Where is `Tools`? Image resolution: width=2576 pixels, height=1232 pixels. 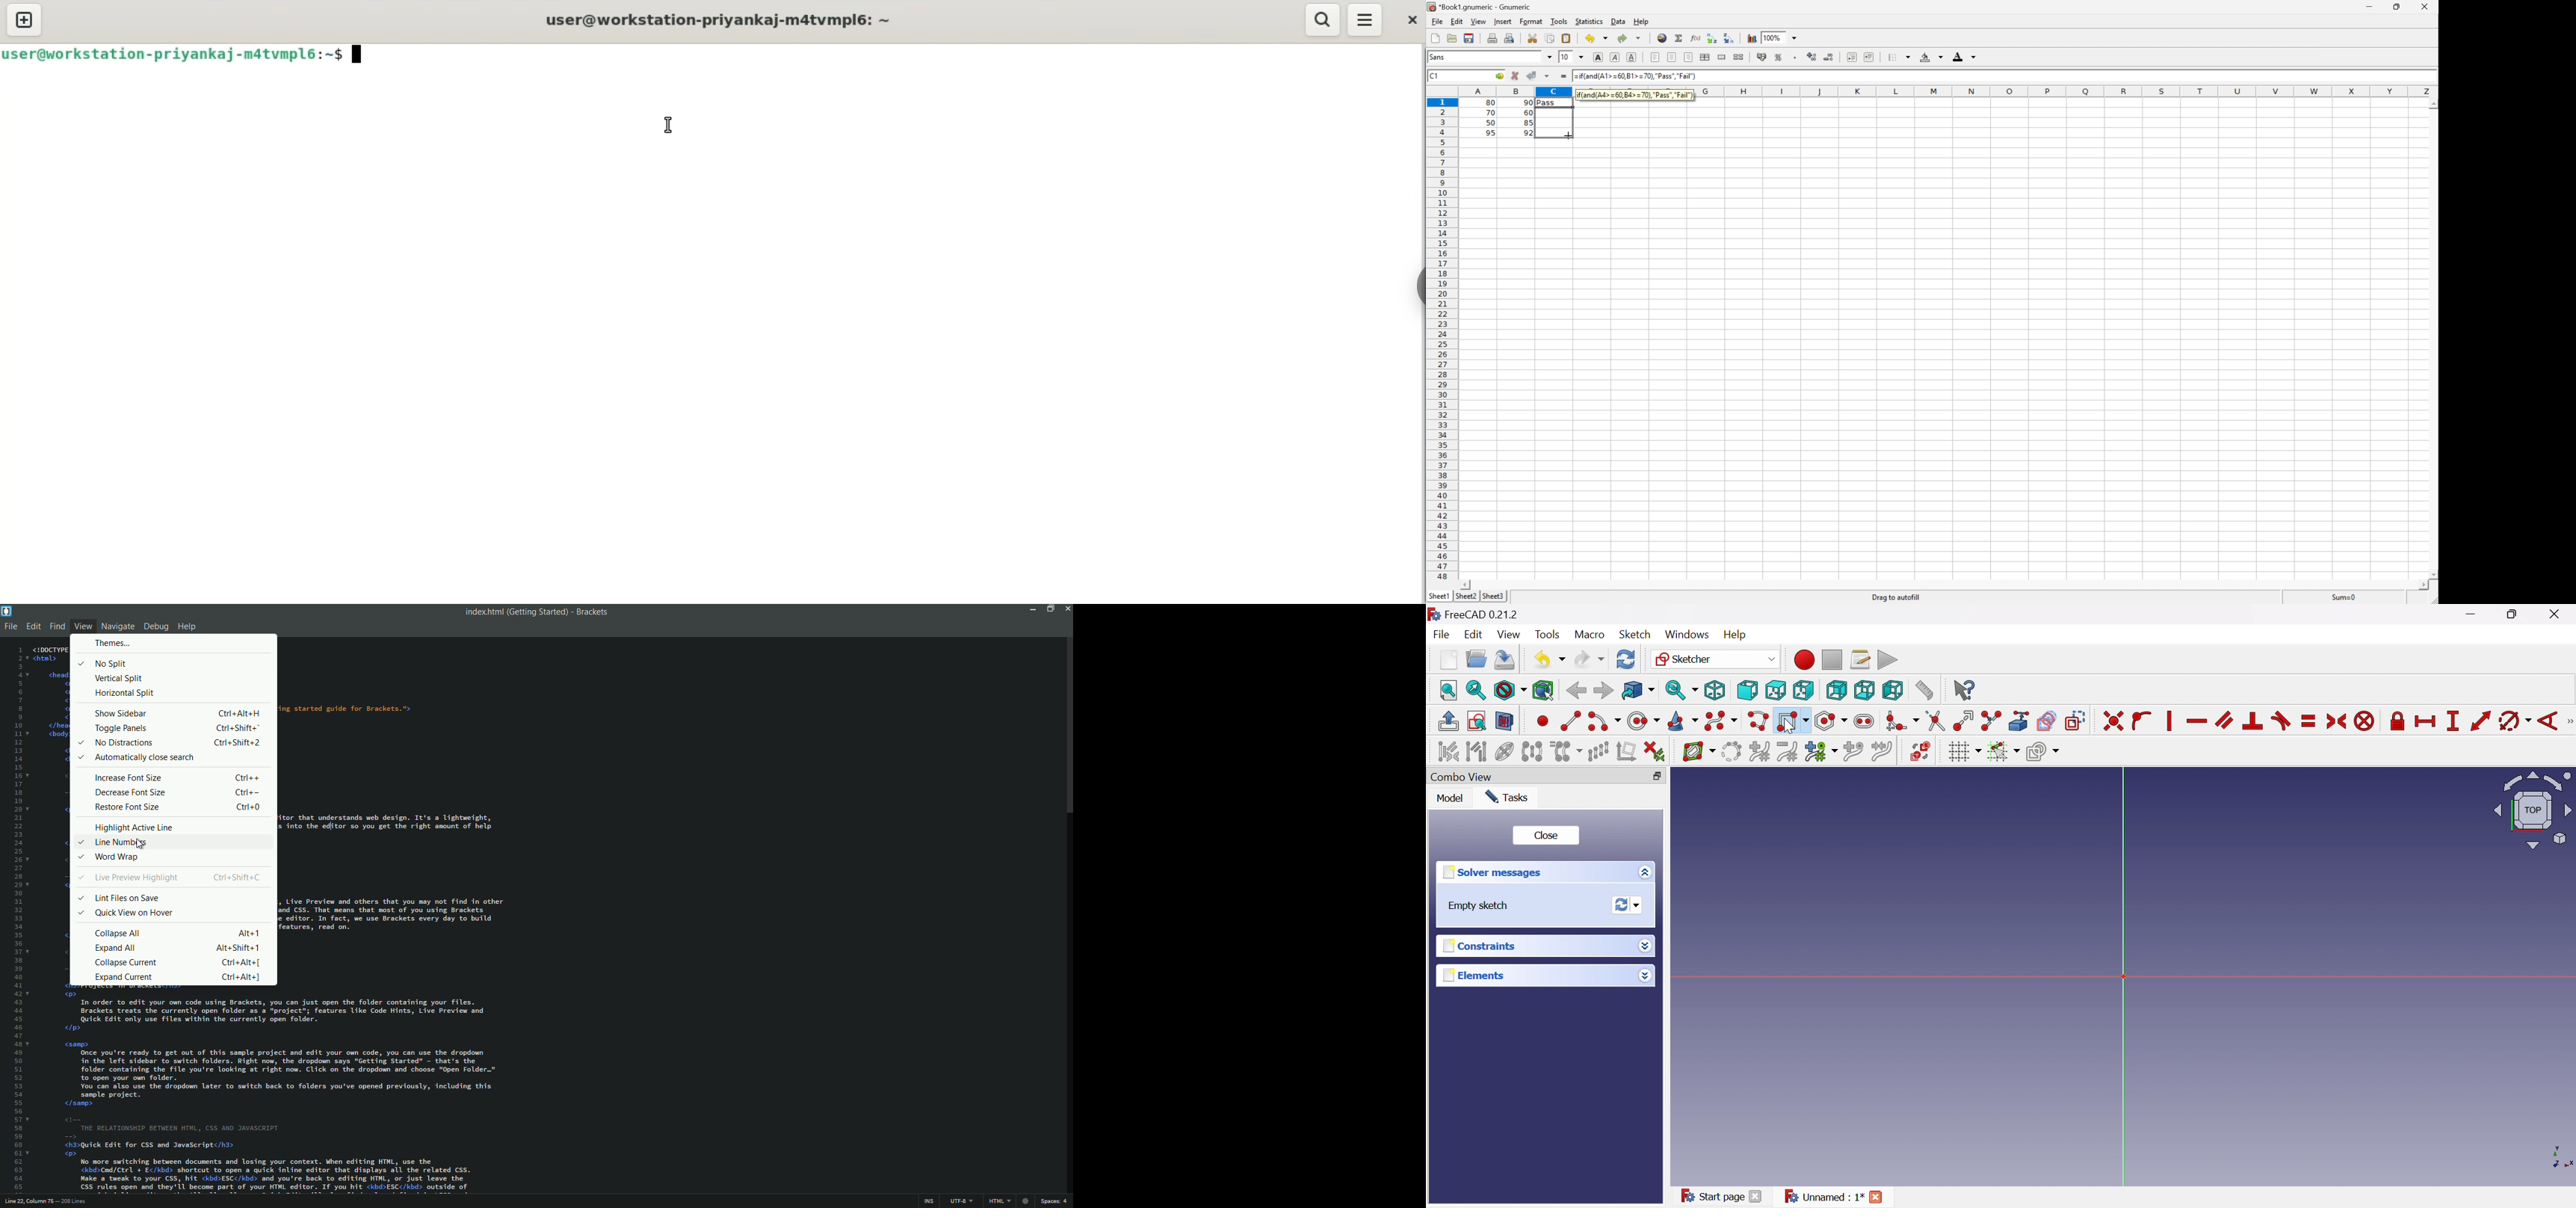 Tools is located at coordinates (1546, 632).